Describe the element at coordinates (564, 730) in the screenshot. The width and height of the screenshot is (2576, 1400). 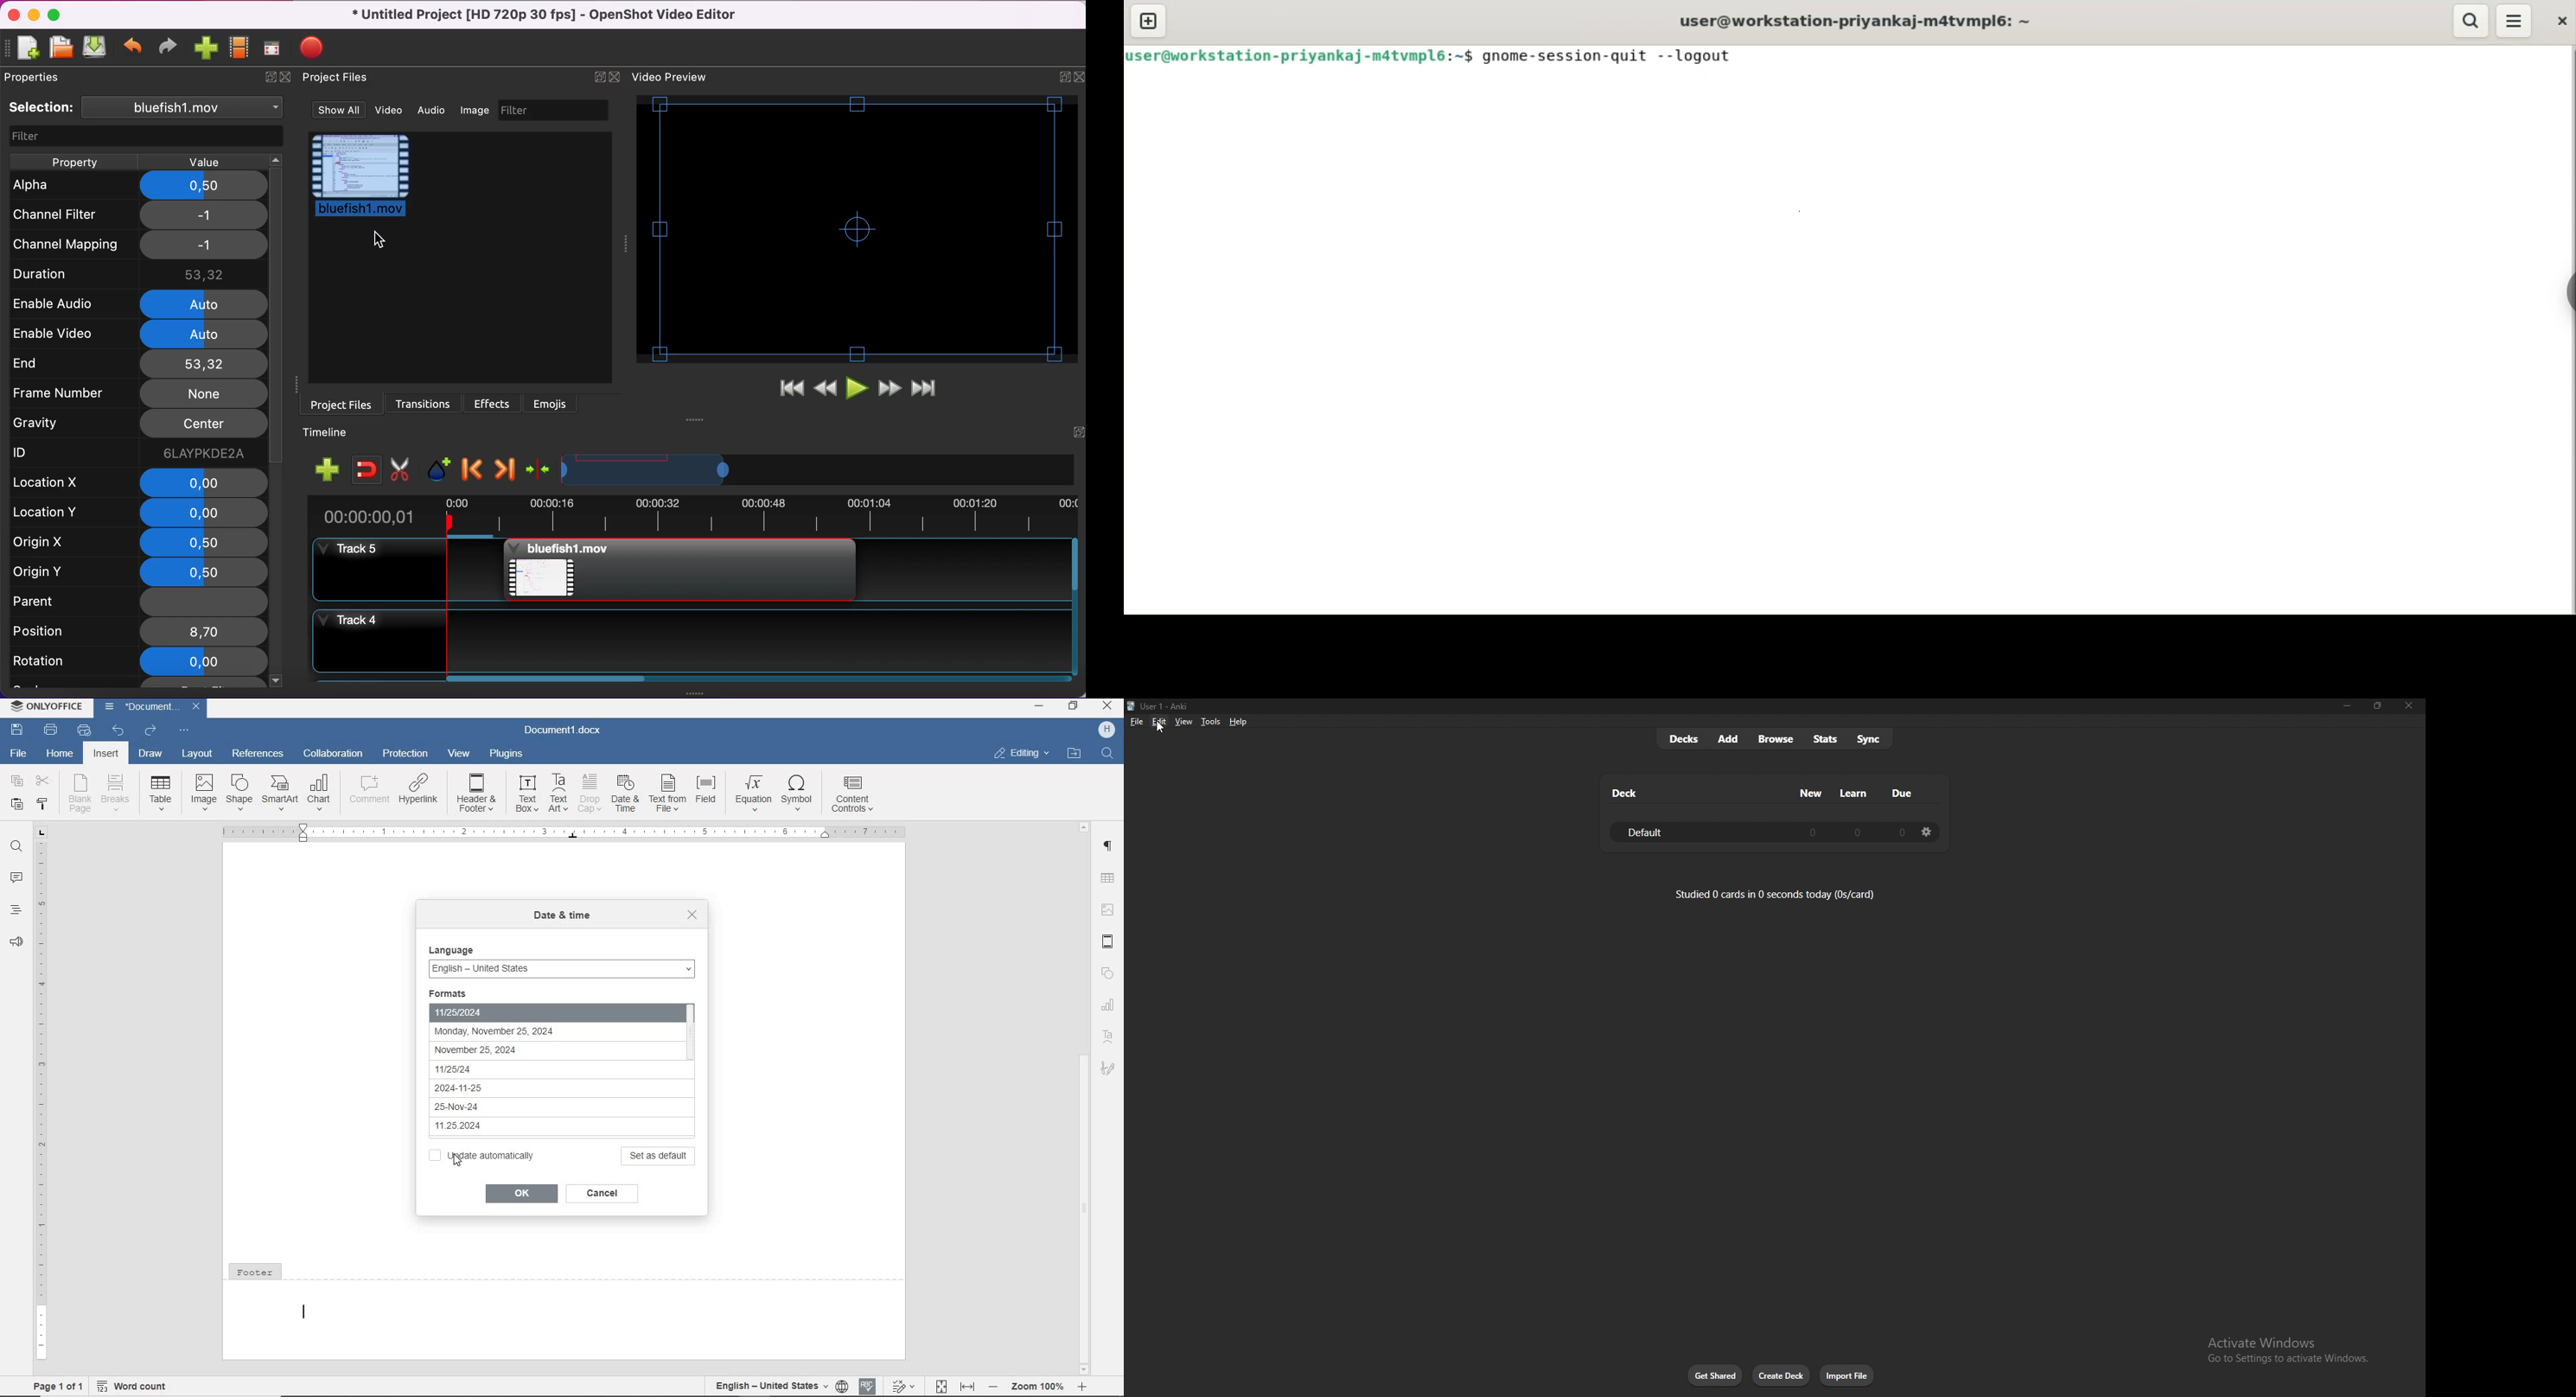
I see `document name` at that location.